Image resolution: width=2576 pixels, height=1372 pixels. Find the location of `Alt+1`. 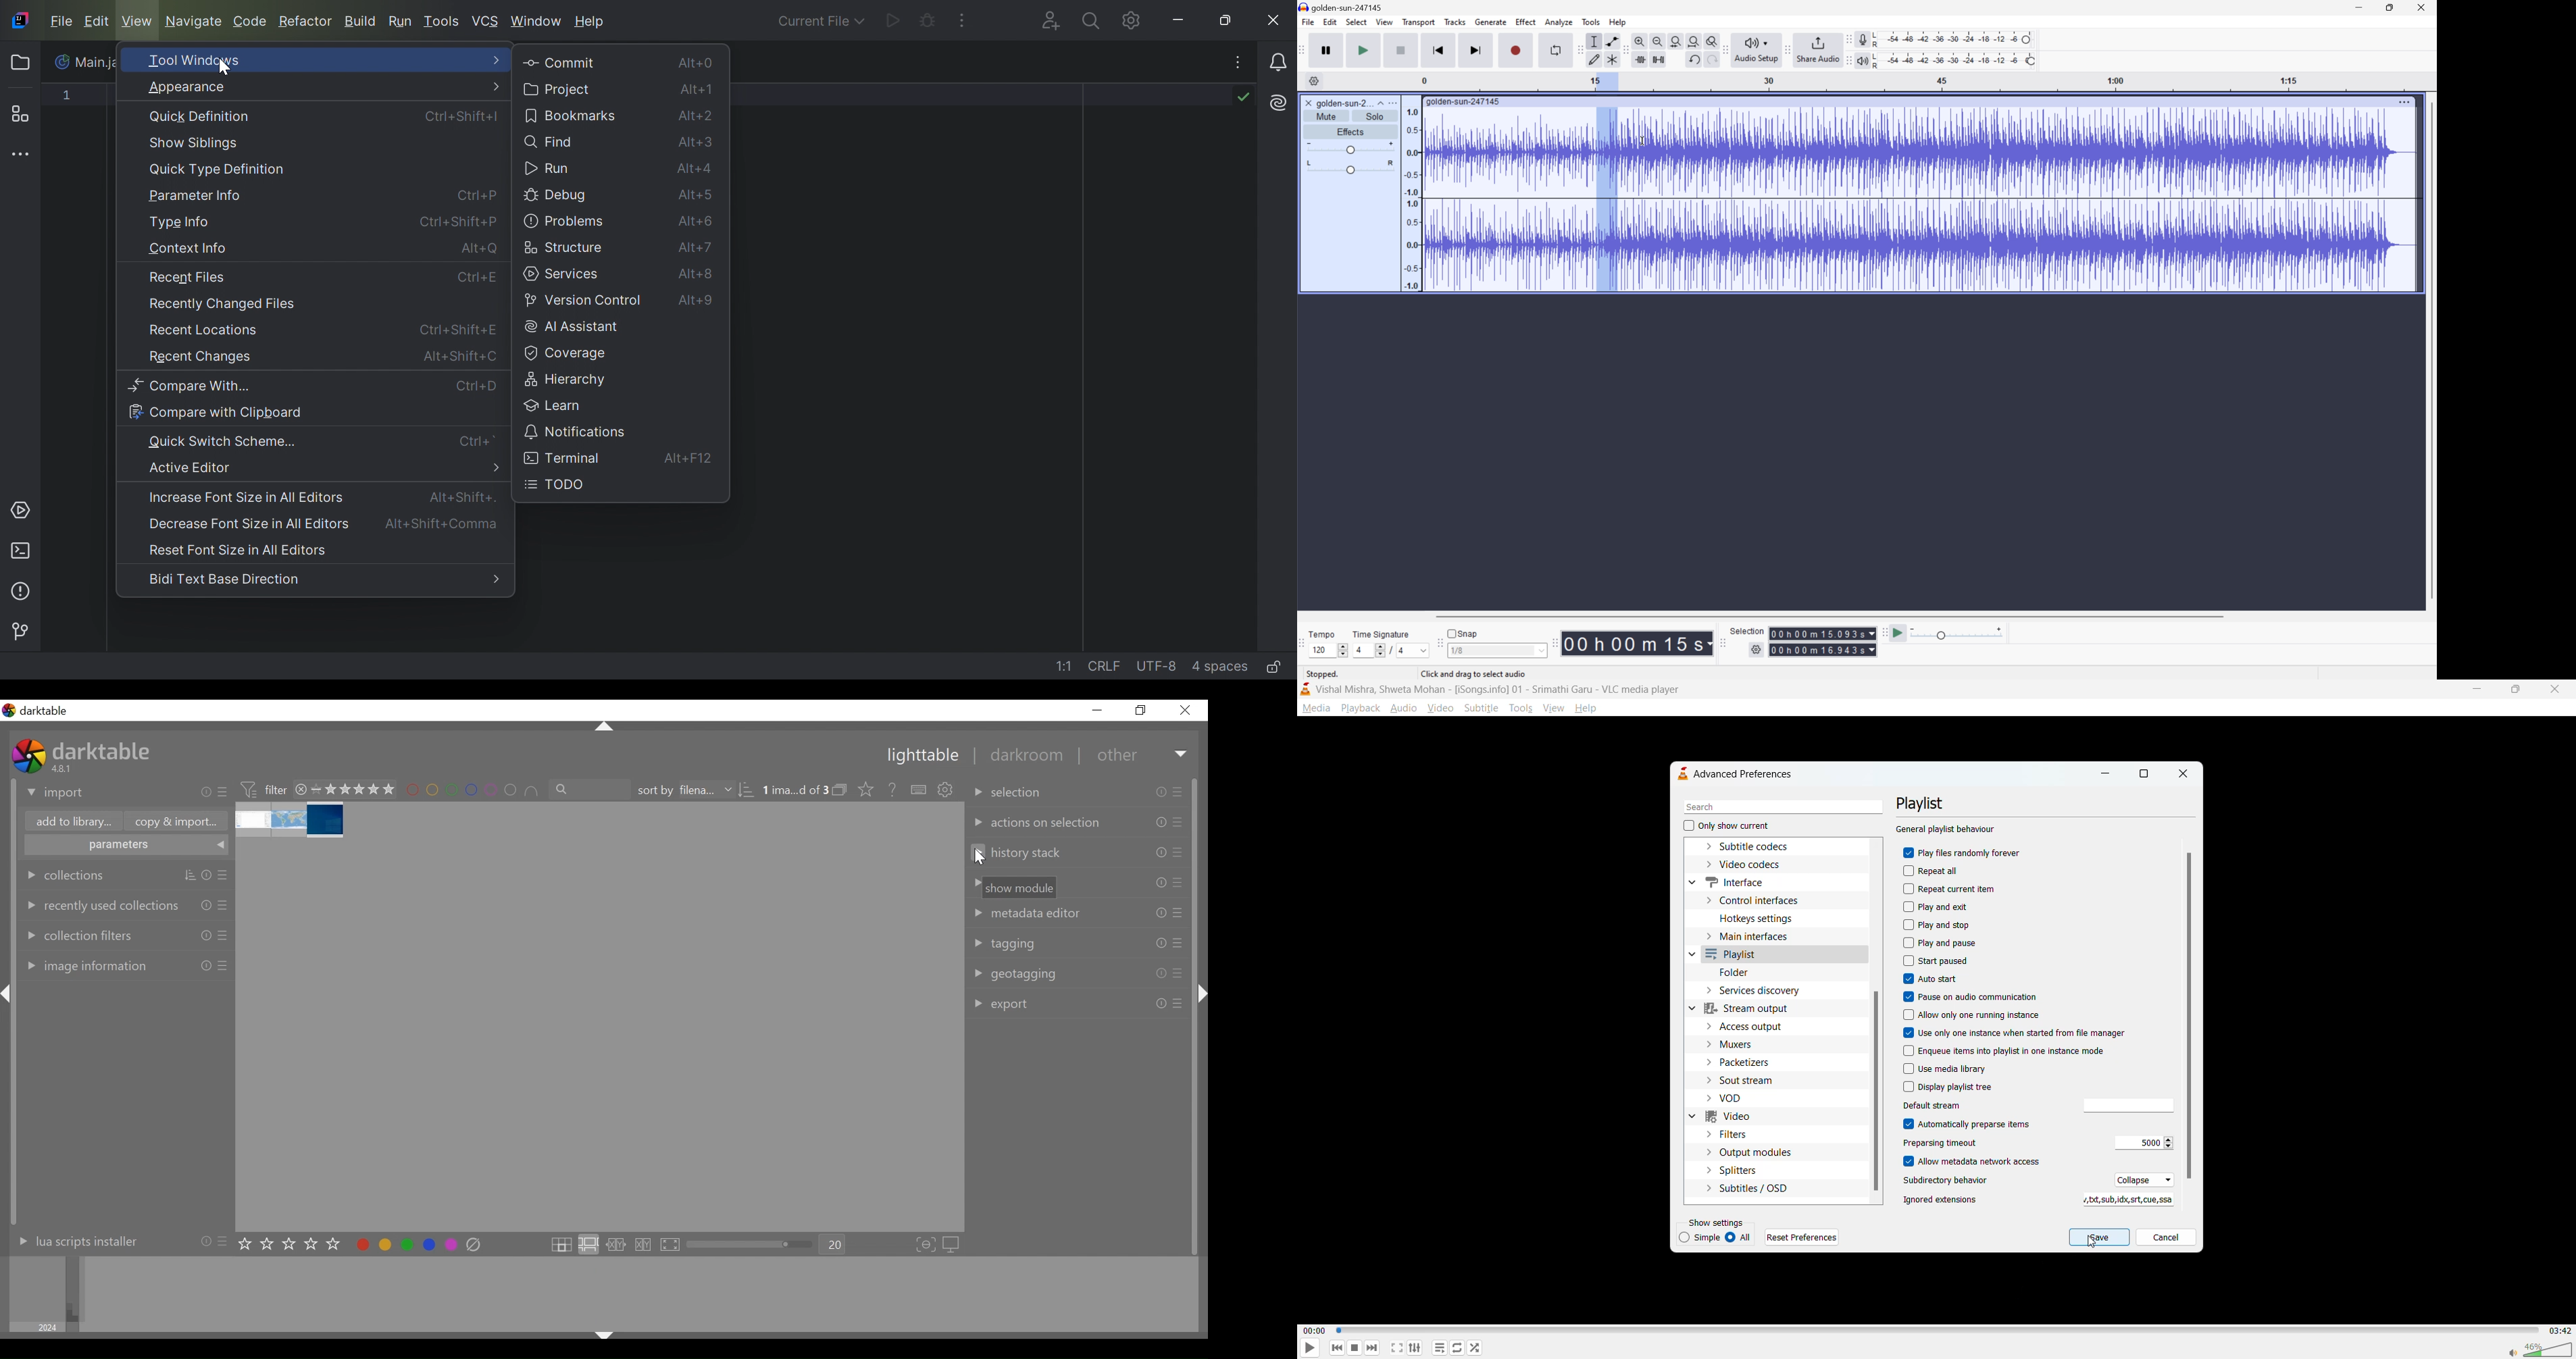

Alt+1 is located at coordinates (698, 90).